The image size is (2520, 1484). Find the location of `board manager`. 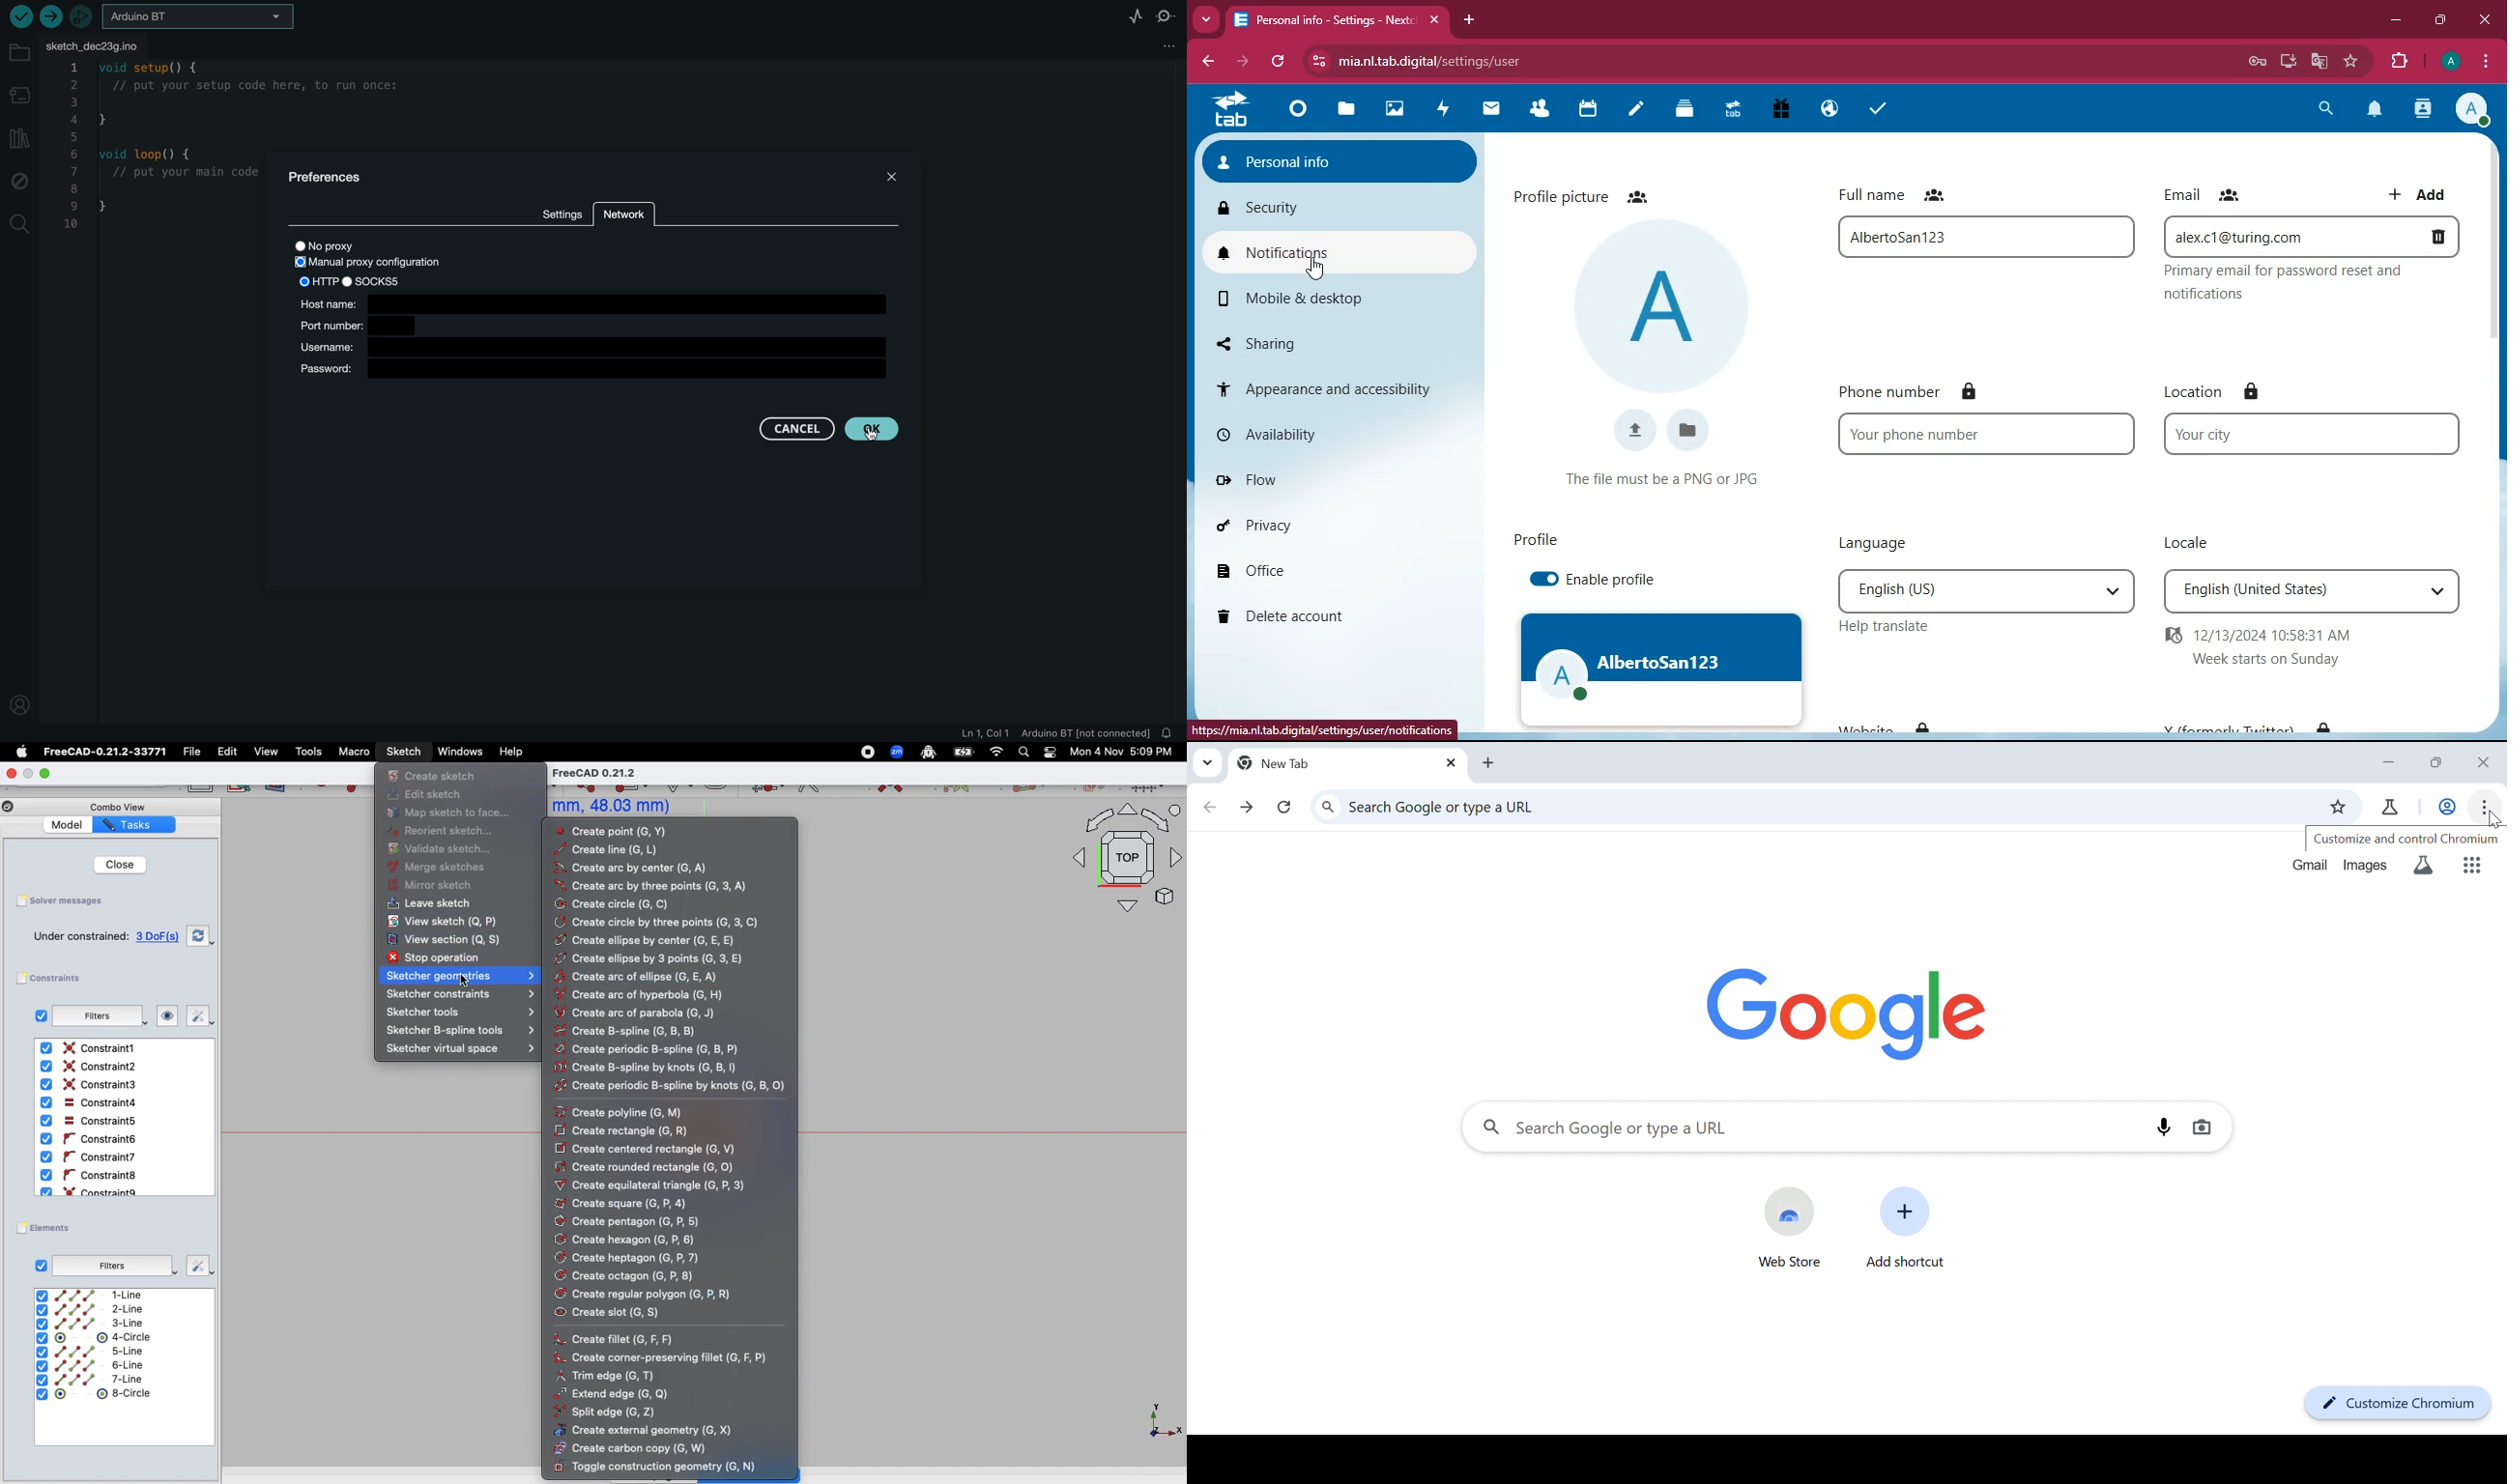

board manager is located at coordinates (21, 97).